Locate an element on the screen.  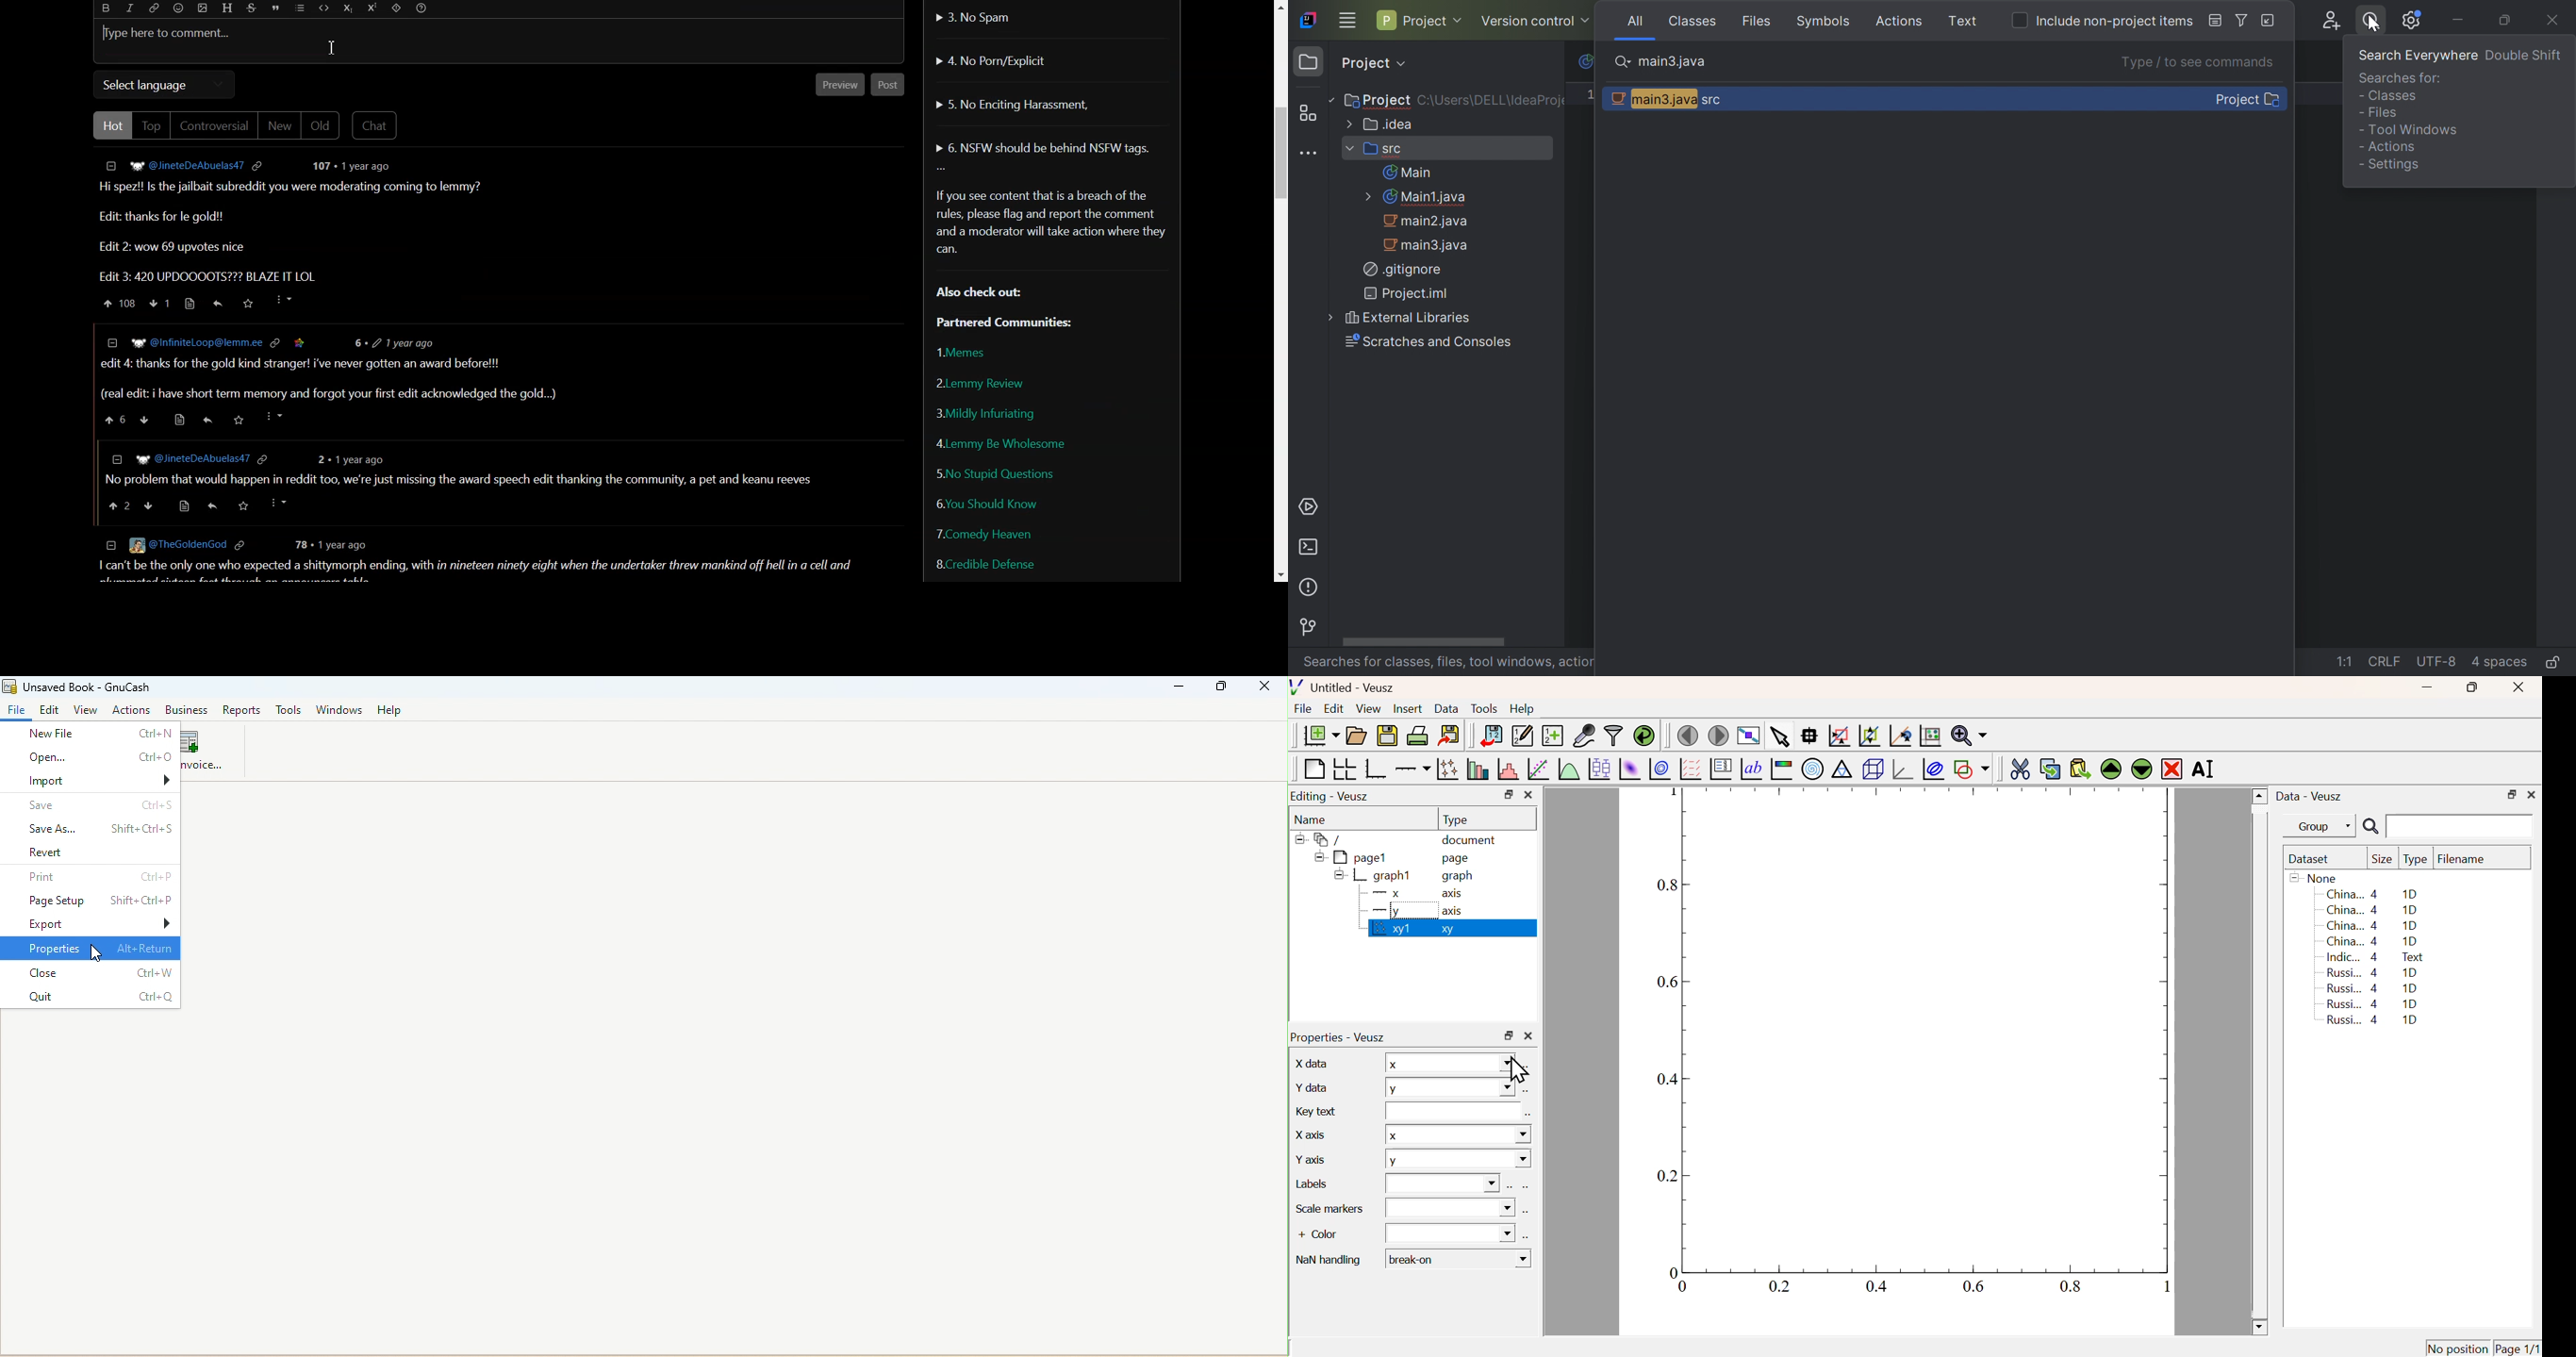
No Enciting Harassment is located at coordinates (1012, 103).